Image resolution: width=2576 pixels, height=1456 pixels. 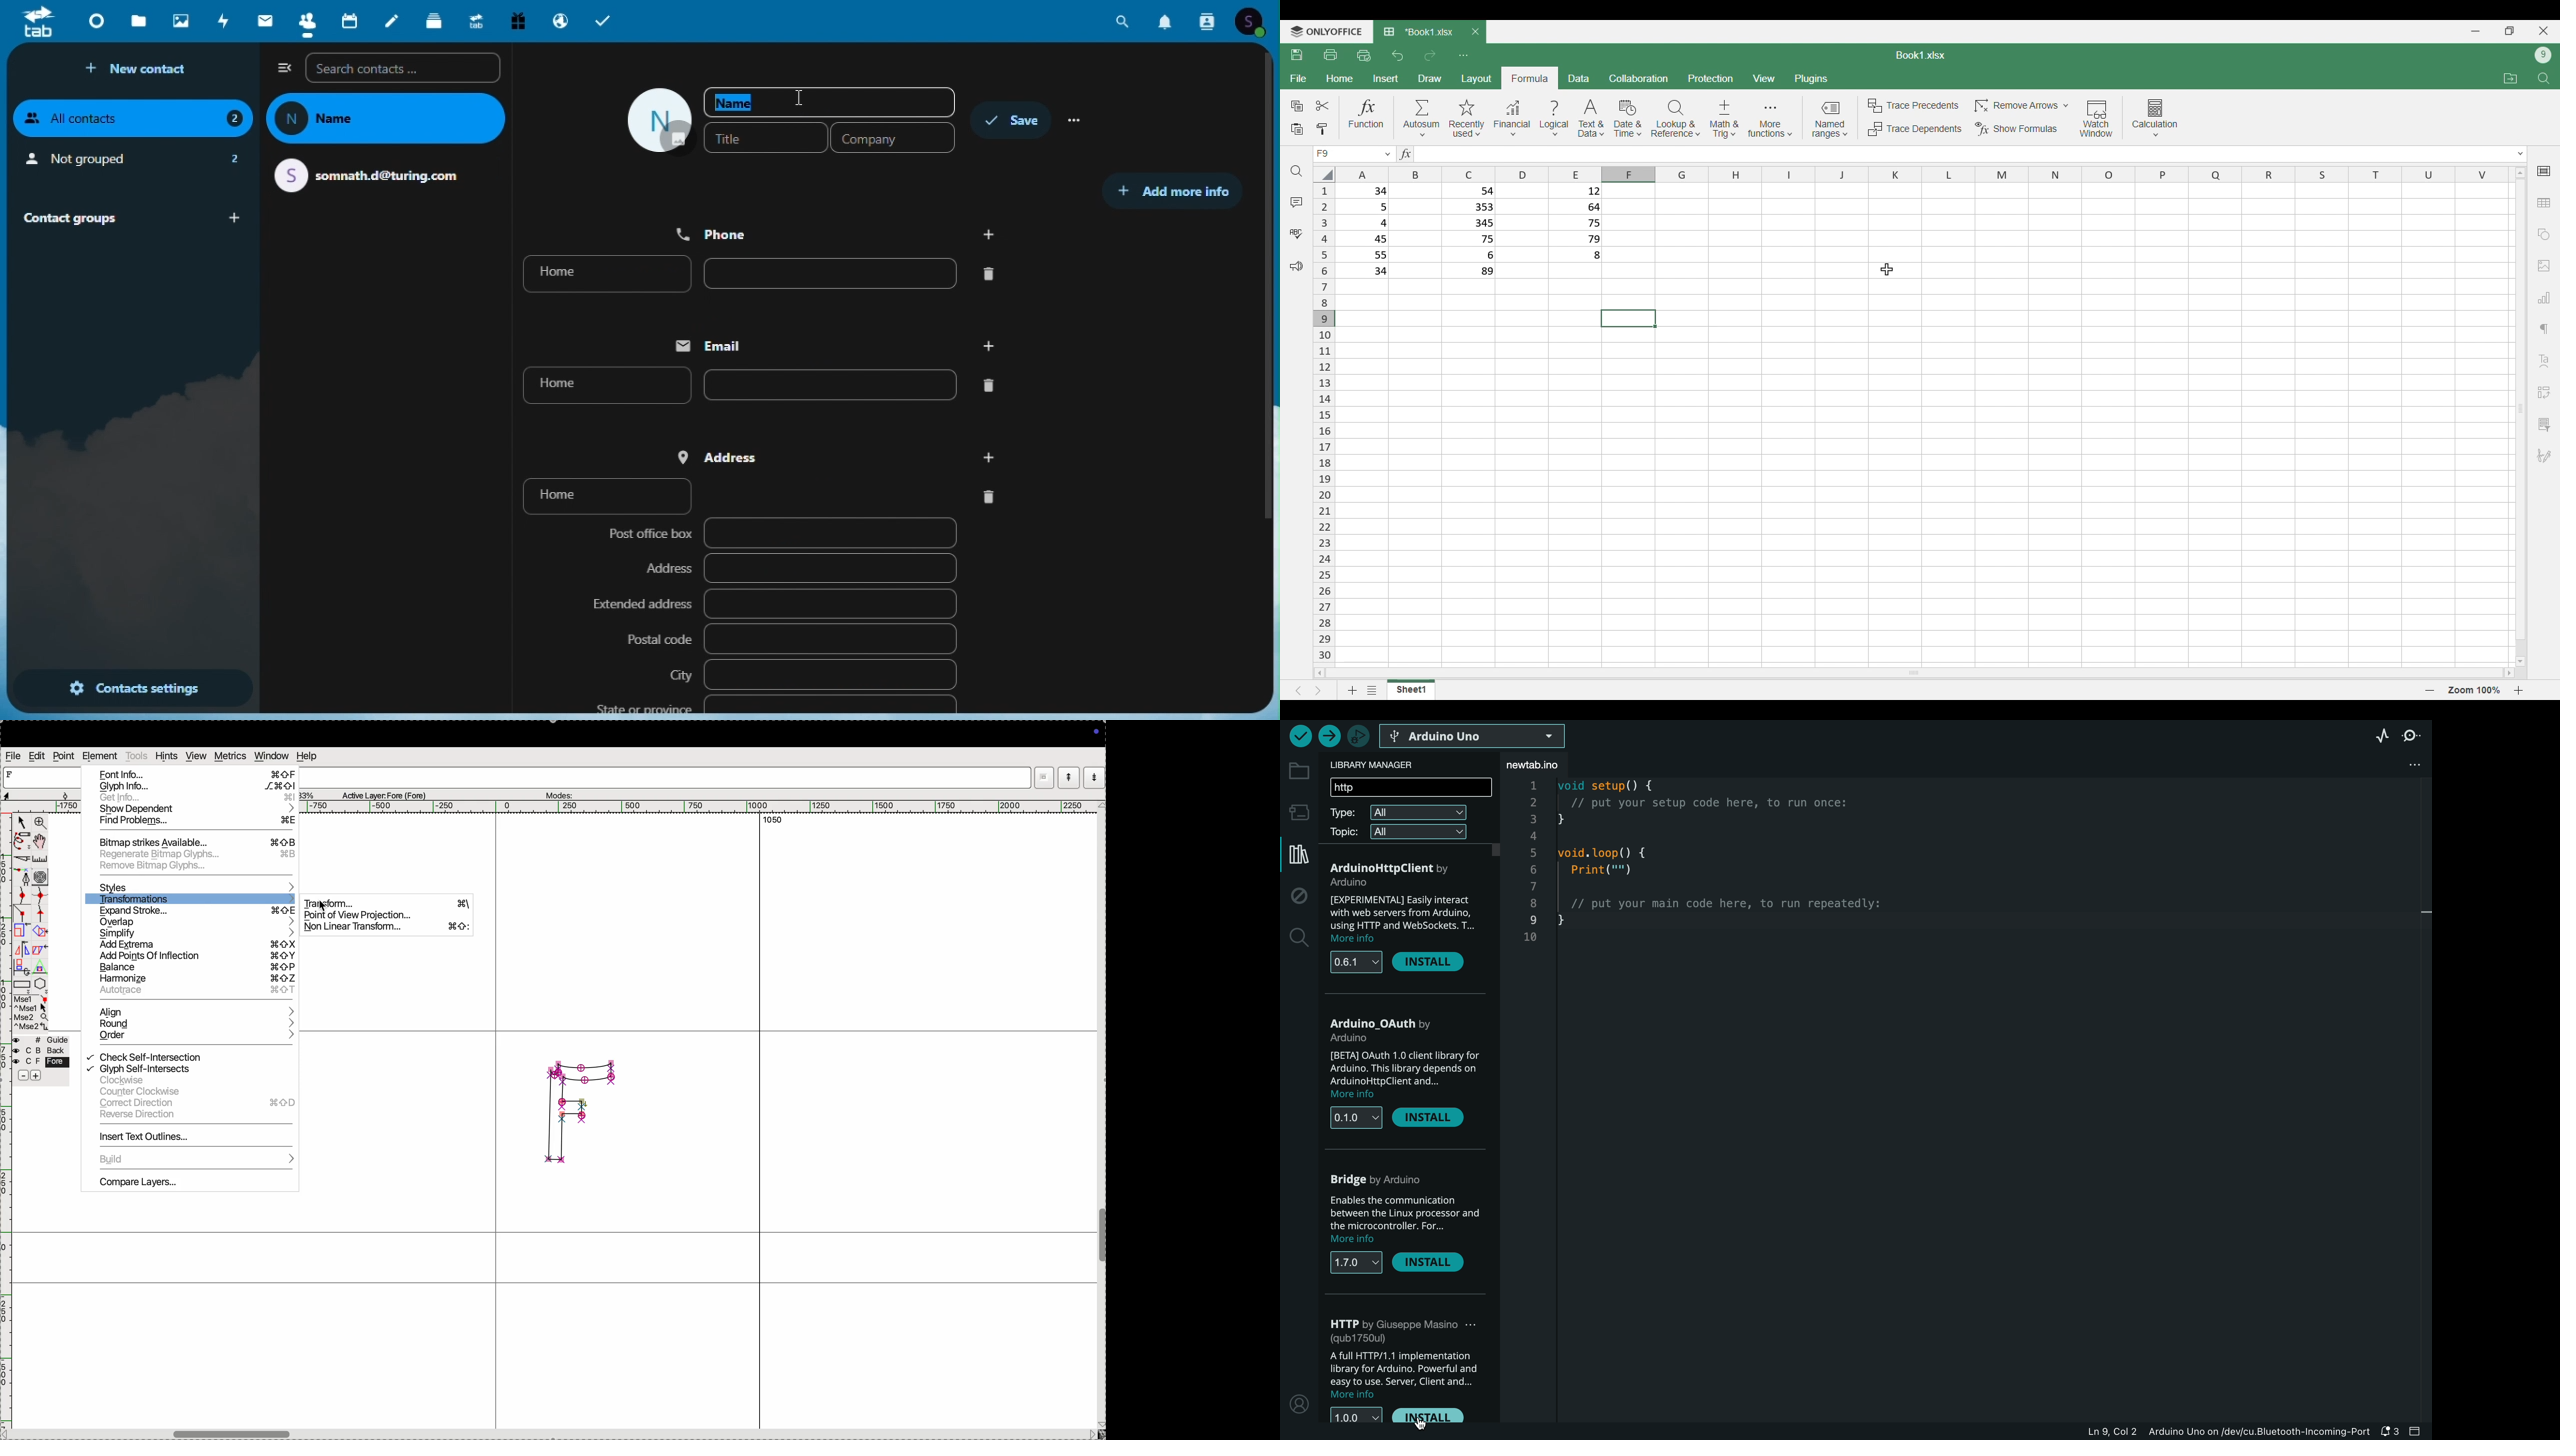 I want to click on glyph info, so click(x=198, y=786).